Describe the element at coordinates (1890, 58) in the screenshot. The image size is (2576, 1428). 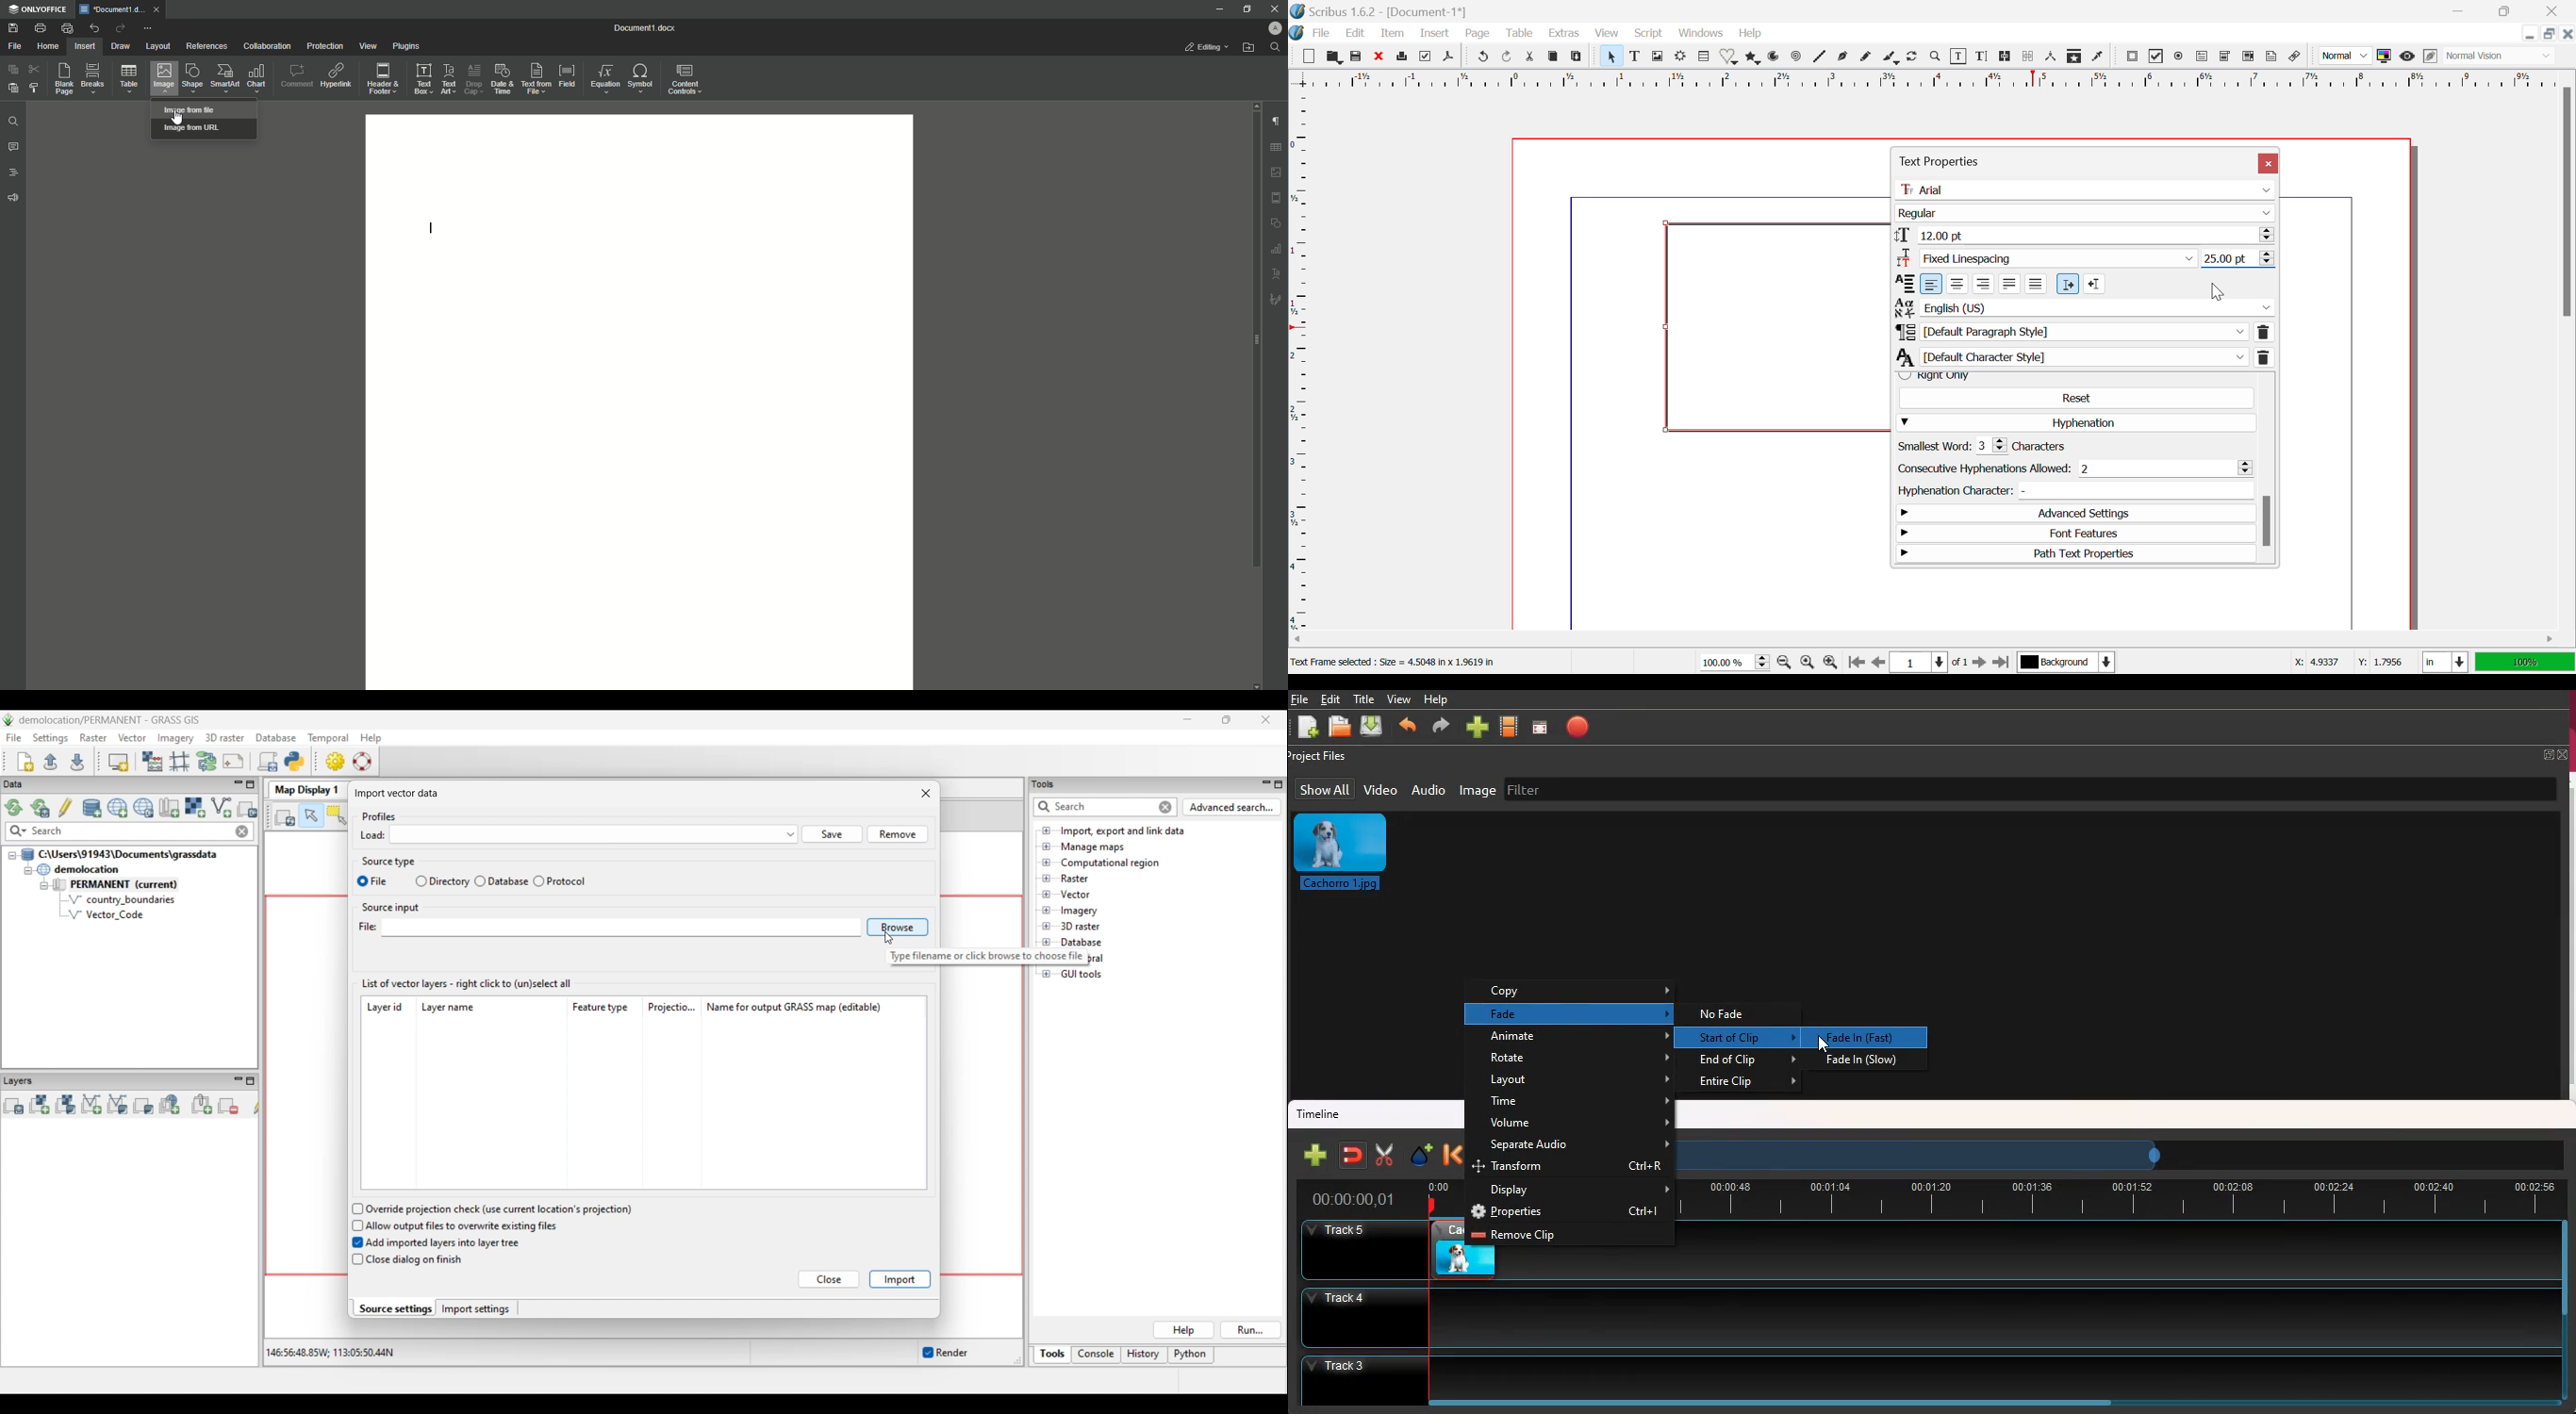
I see `Calligraphic Line` at that location.